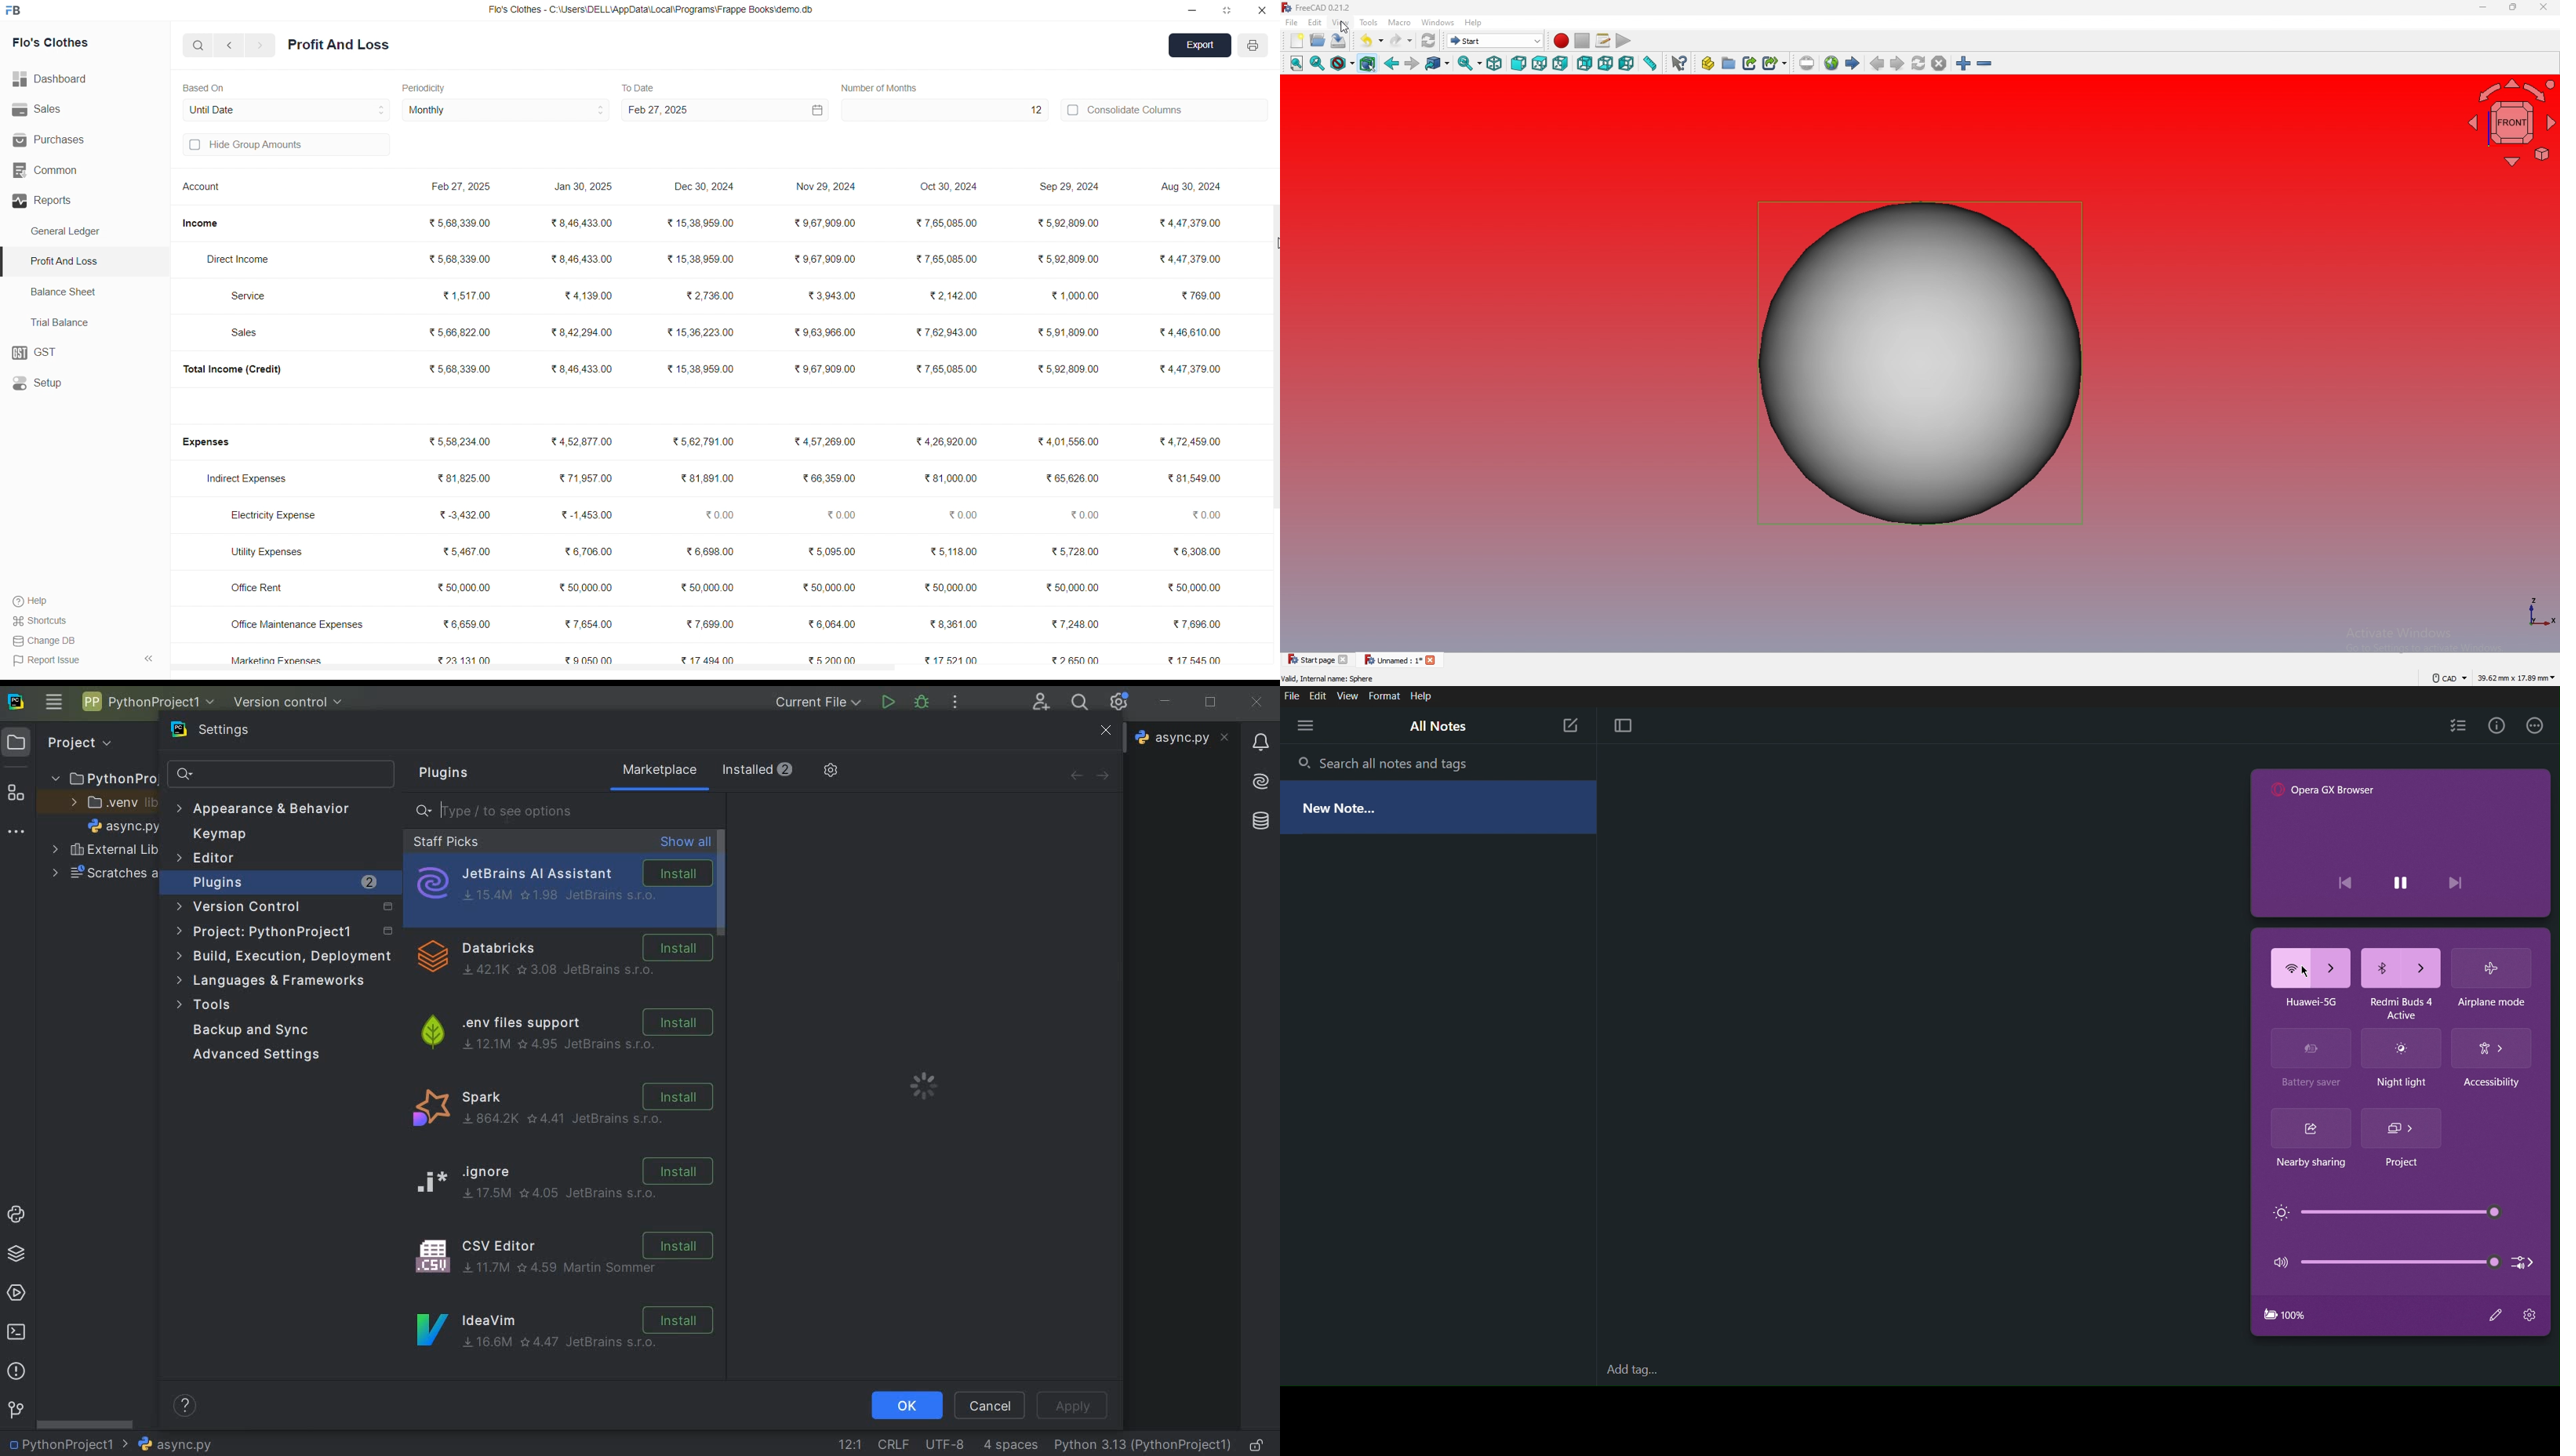 The height and width of the screenshot is (1456, 2576). I want to click on open, so click(1318, 41).